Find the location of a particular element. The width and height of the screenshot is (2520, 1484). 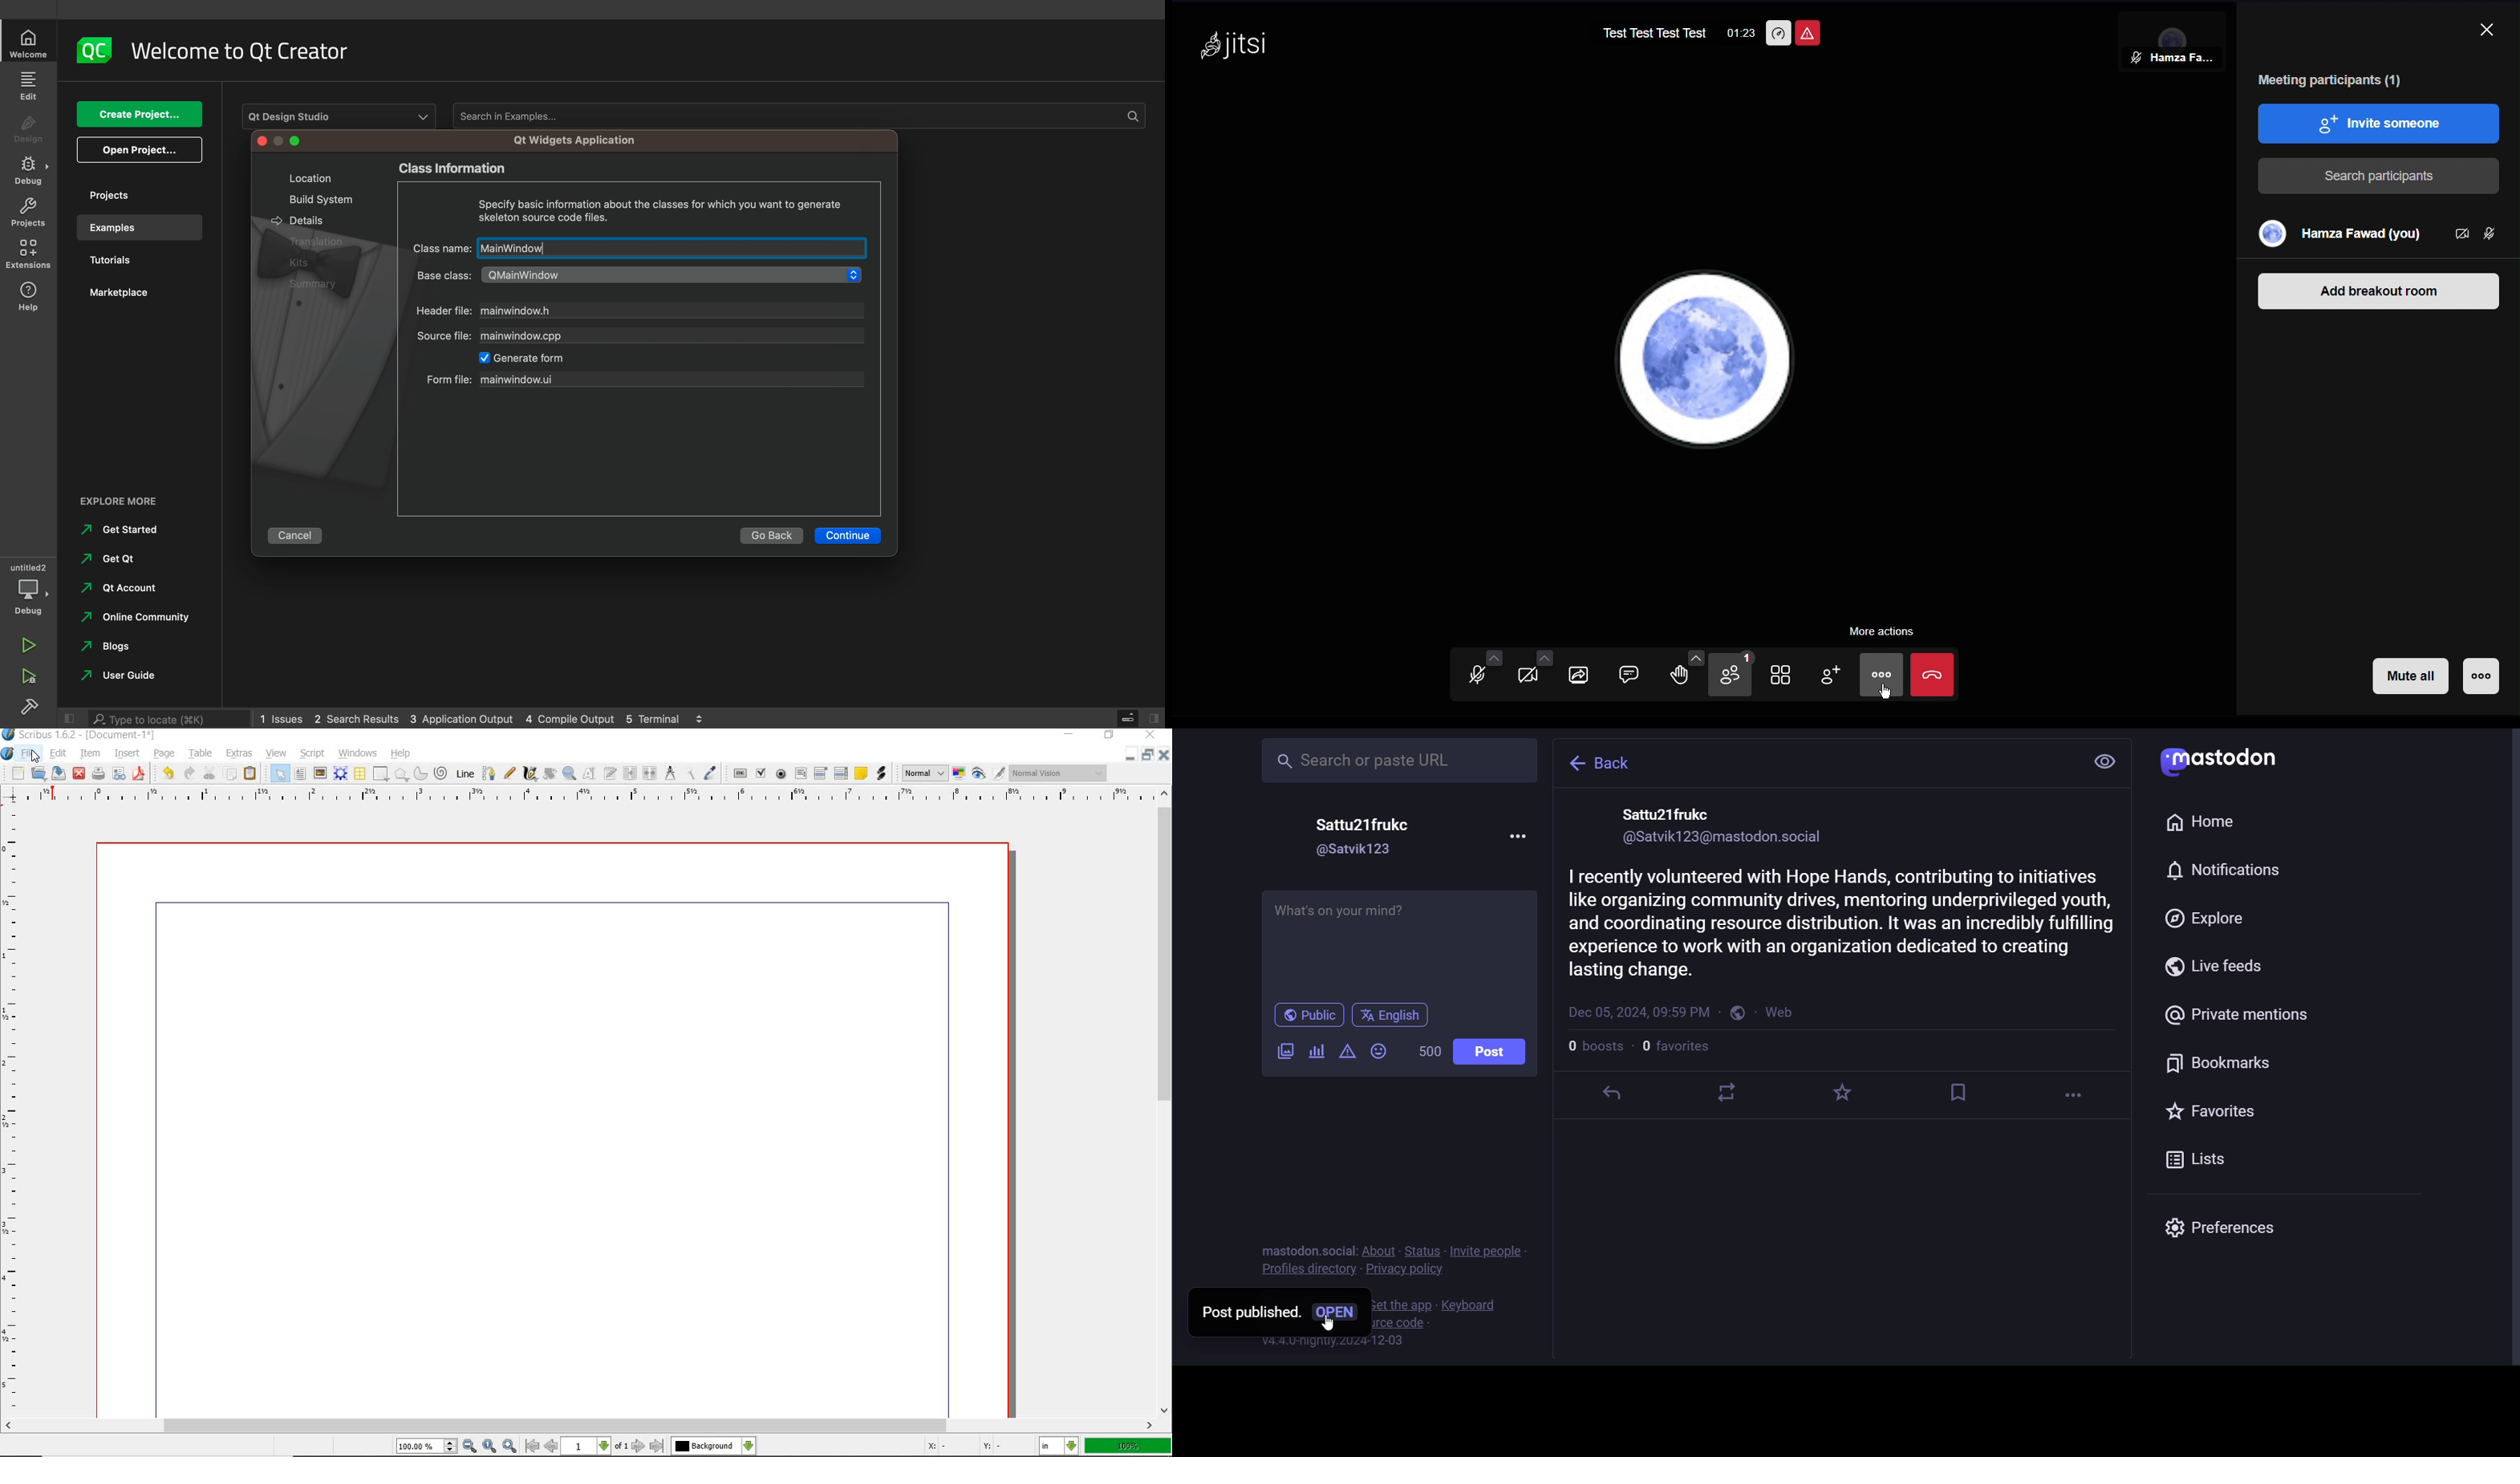

details tab is located at coordinates (303, 219).